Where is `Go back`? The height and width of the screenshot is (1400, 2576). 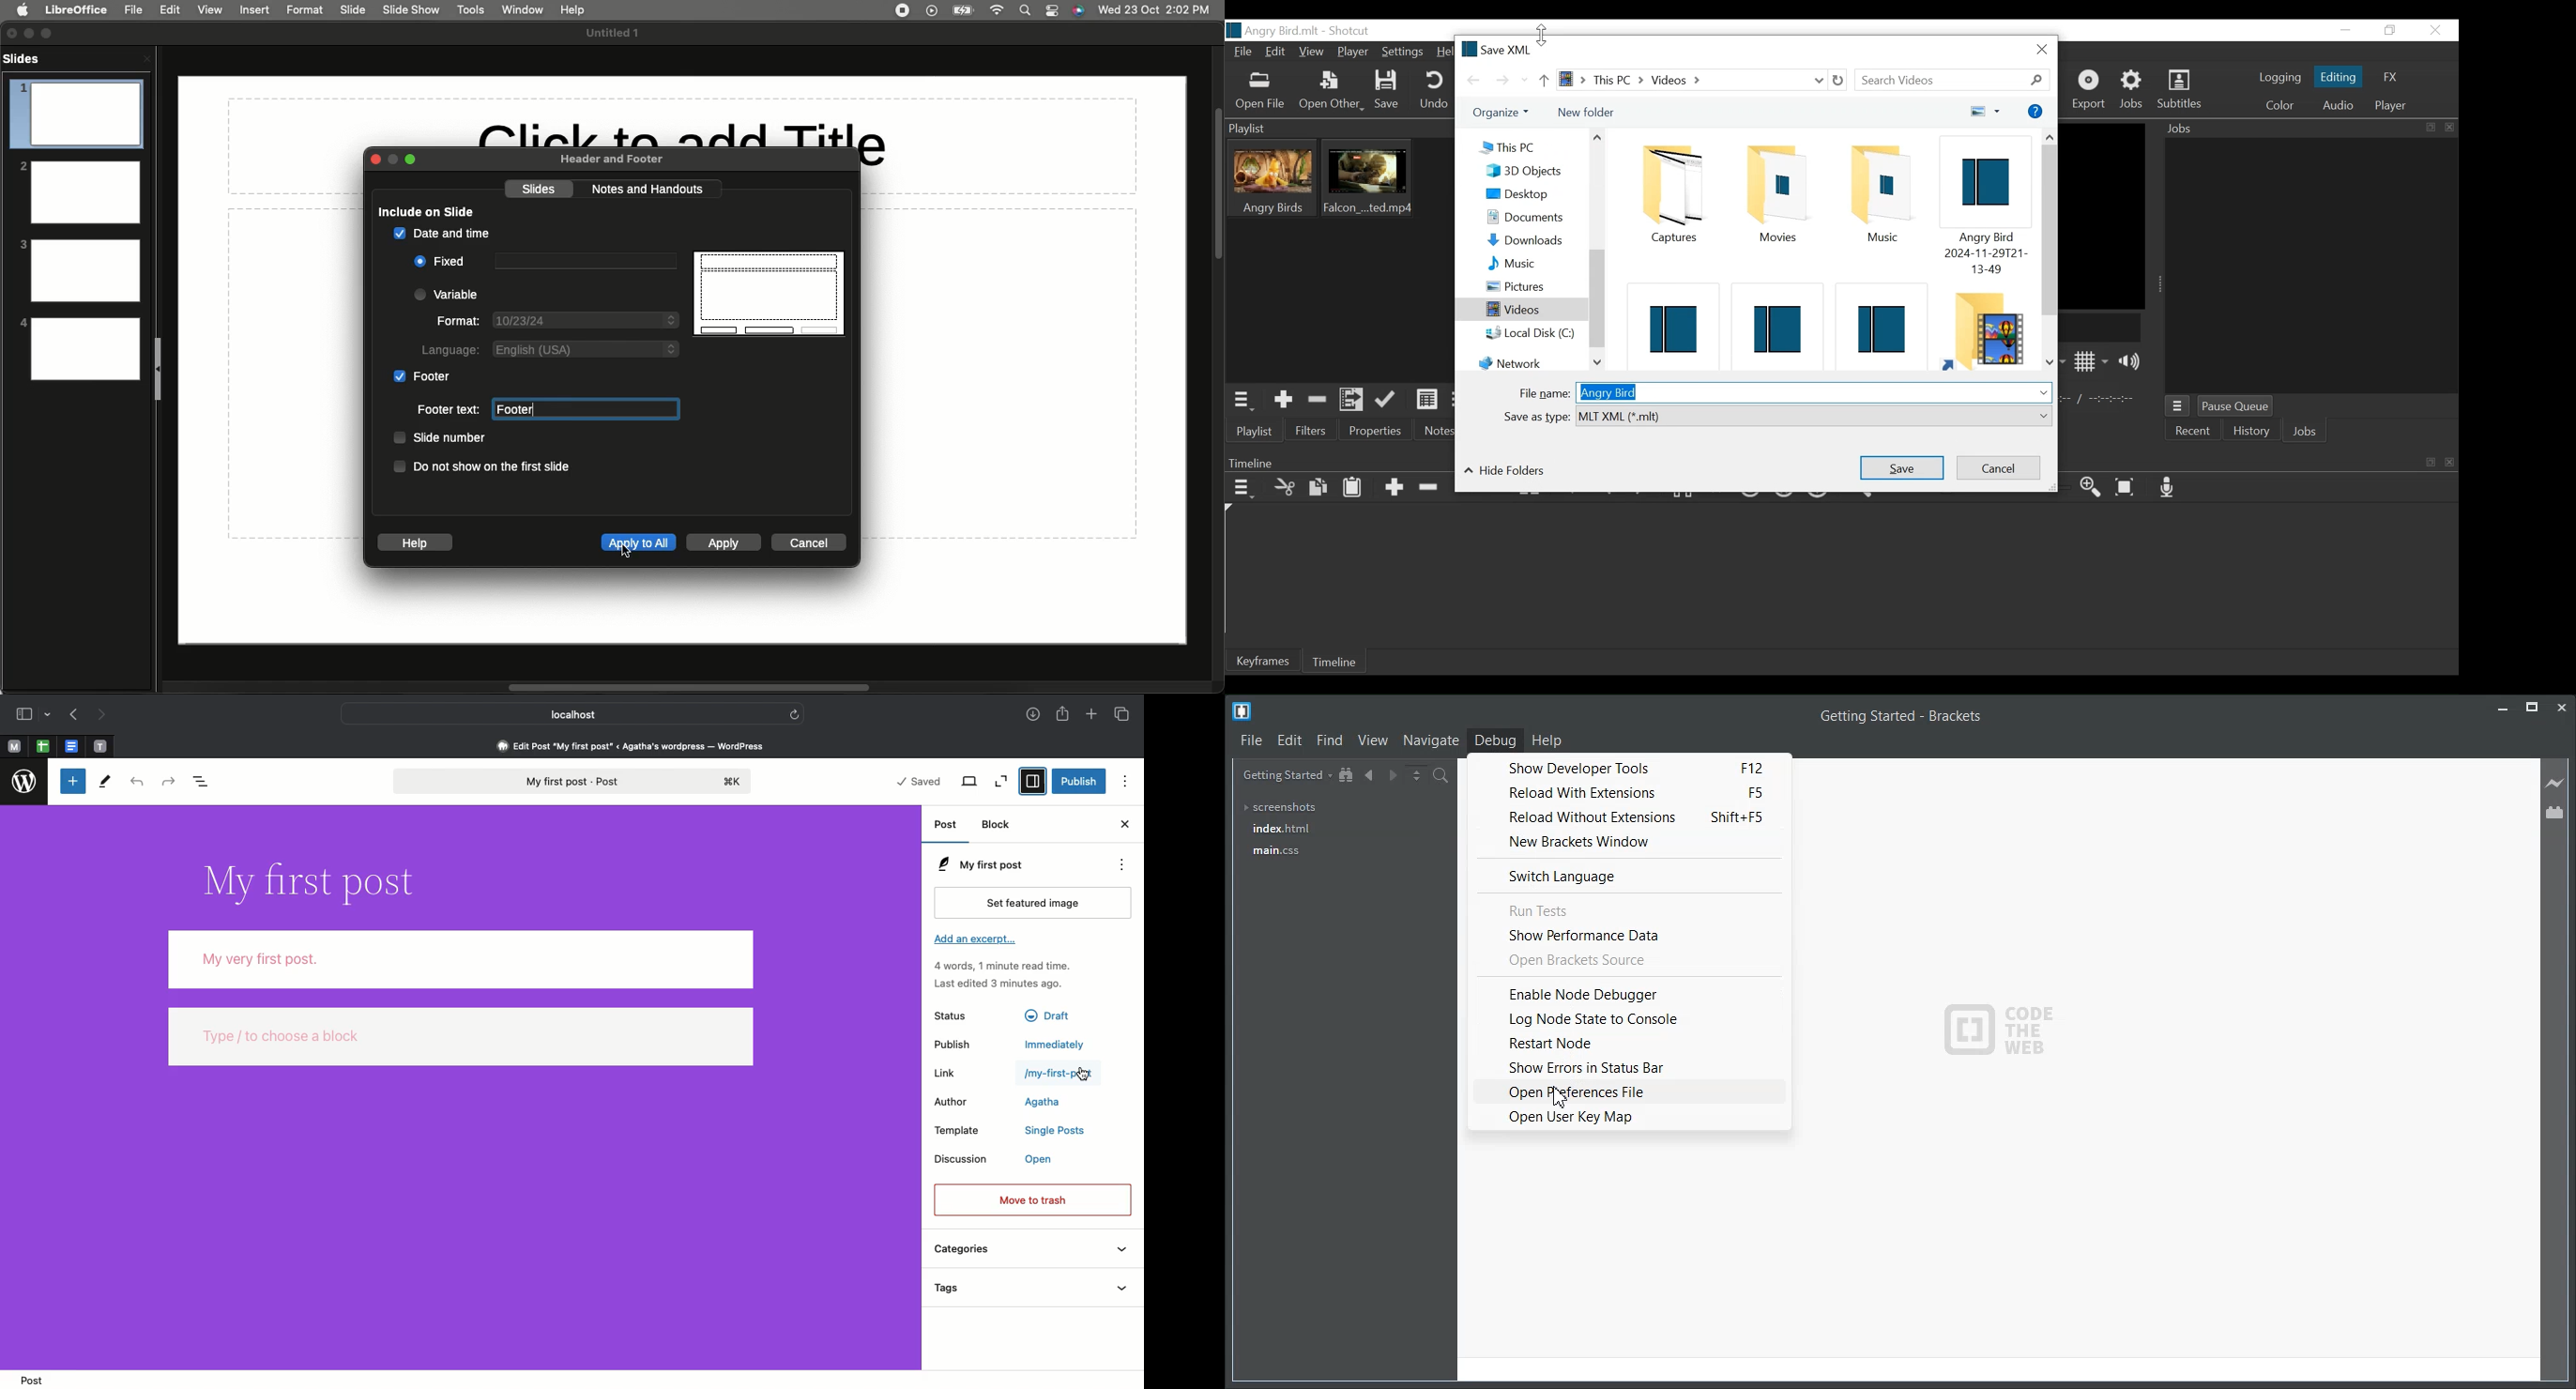
Go back is located at coordinates (1475, 80).